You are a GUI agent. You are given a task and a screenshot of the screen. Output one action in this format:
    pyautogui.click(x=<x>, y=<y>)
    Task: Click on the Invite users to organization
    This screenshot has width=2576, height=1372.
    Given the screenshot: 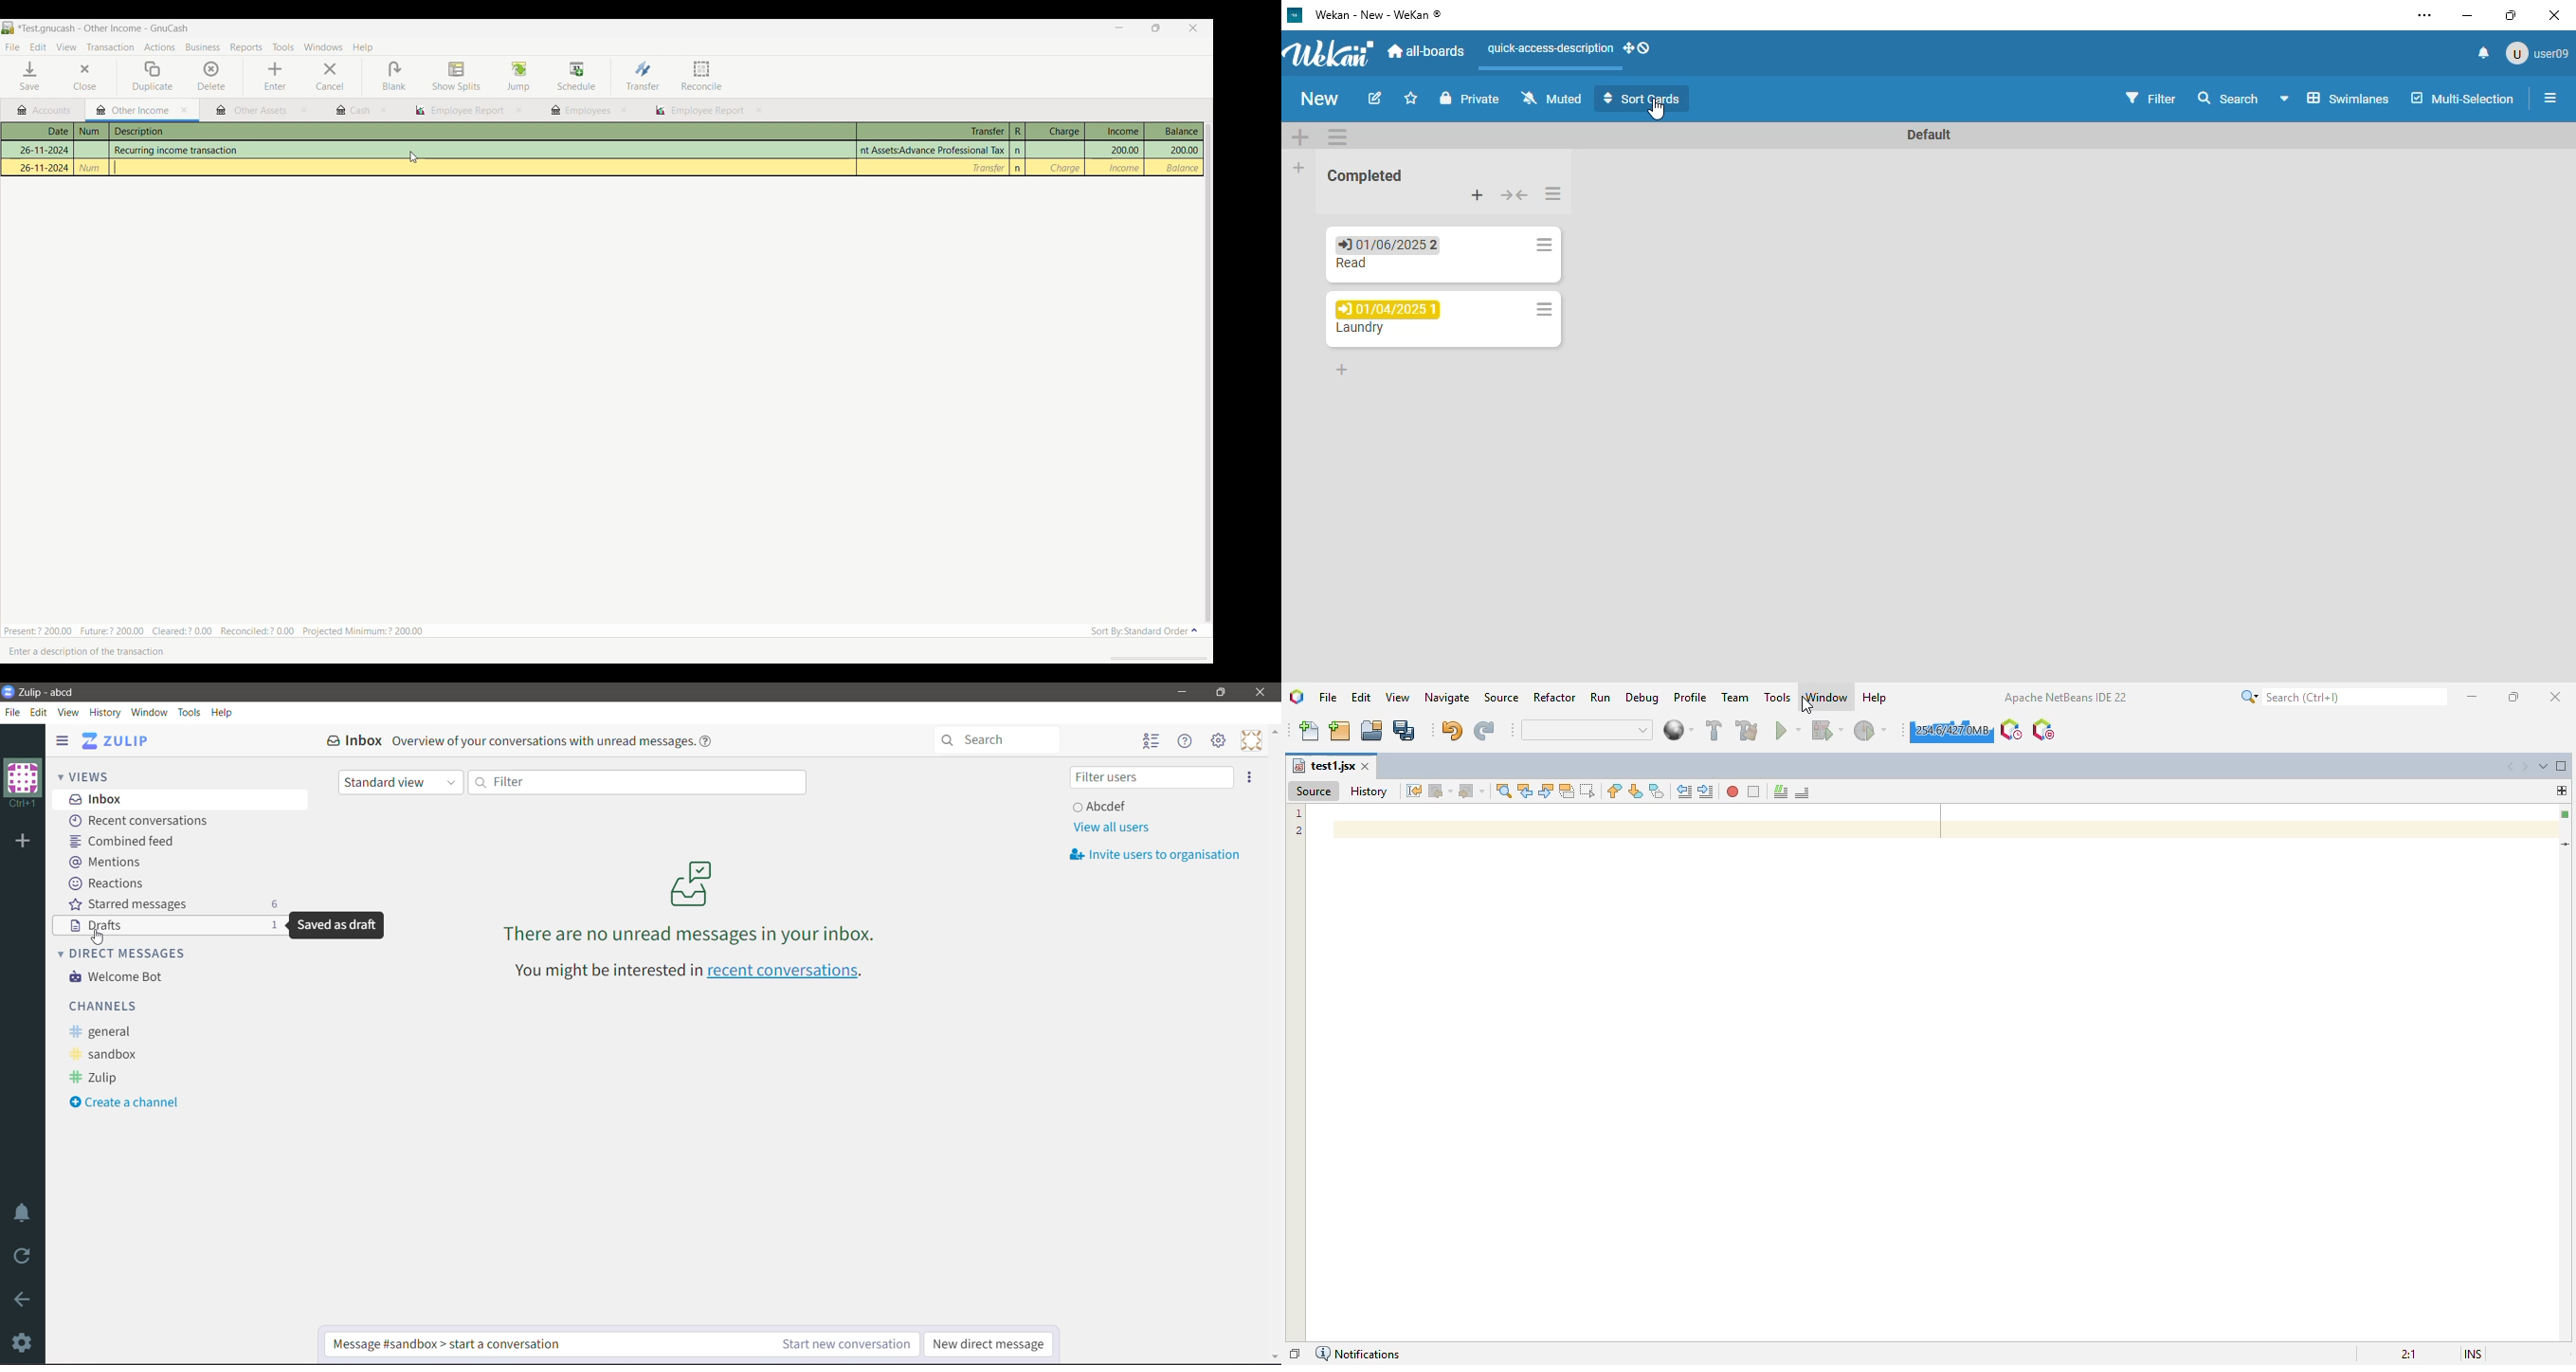 What is the action you would take?
    pyautogui.click(x=1251, y=777)
    